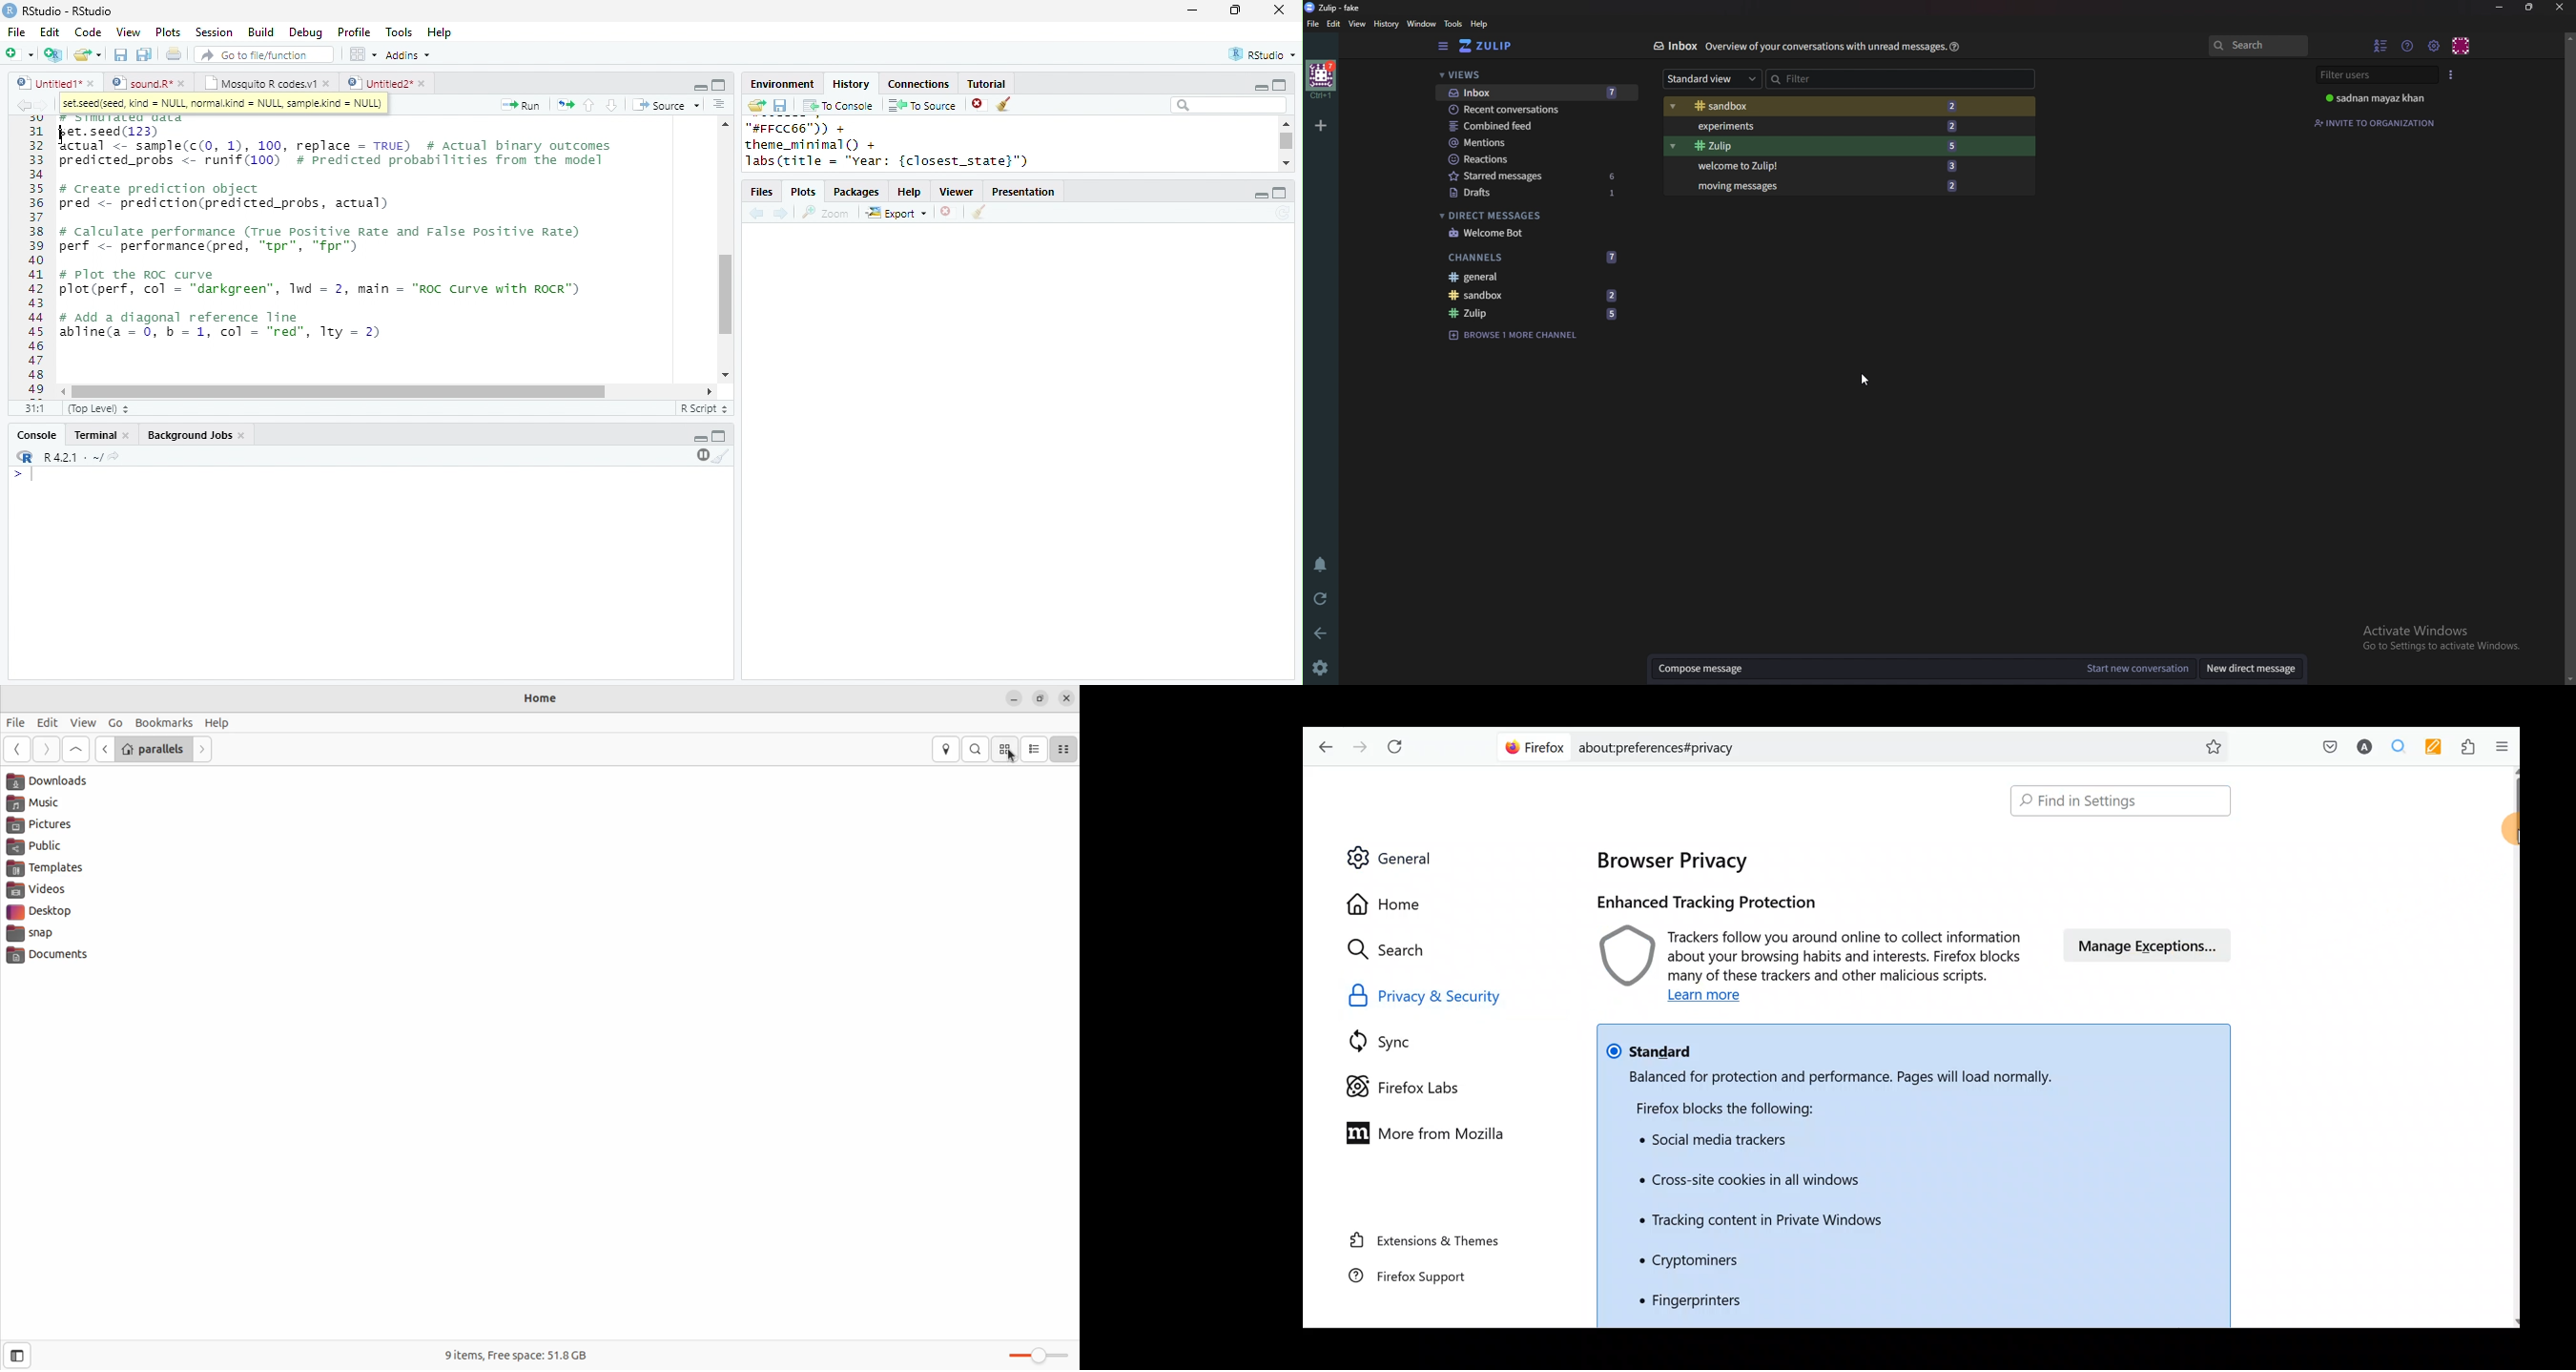 The image size is (2576, 1372). What do you see at coordinates (50, 32) in the screenshot?
I see `Edit` at bounding box center [50, 32].